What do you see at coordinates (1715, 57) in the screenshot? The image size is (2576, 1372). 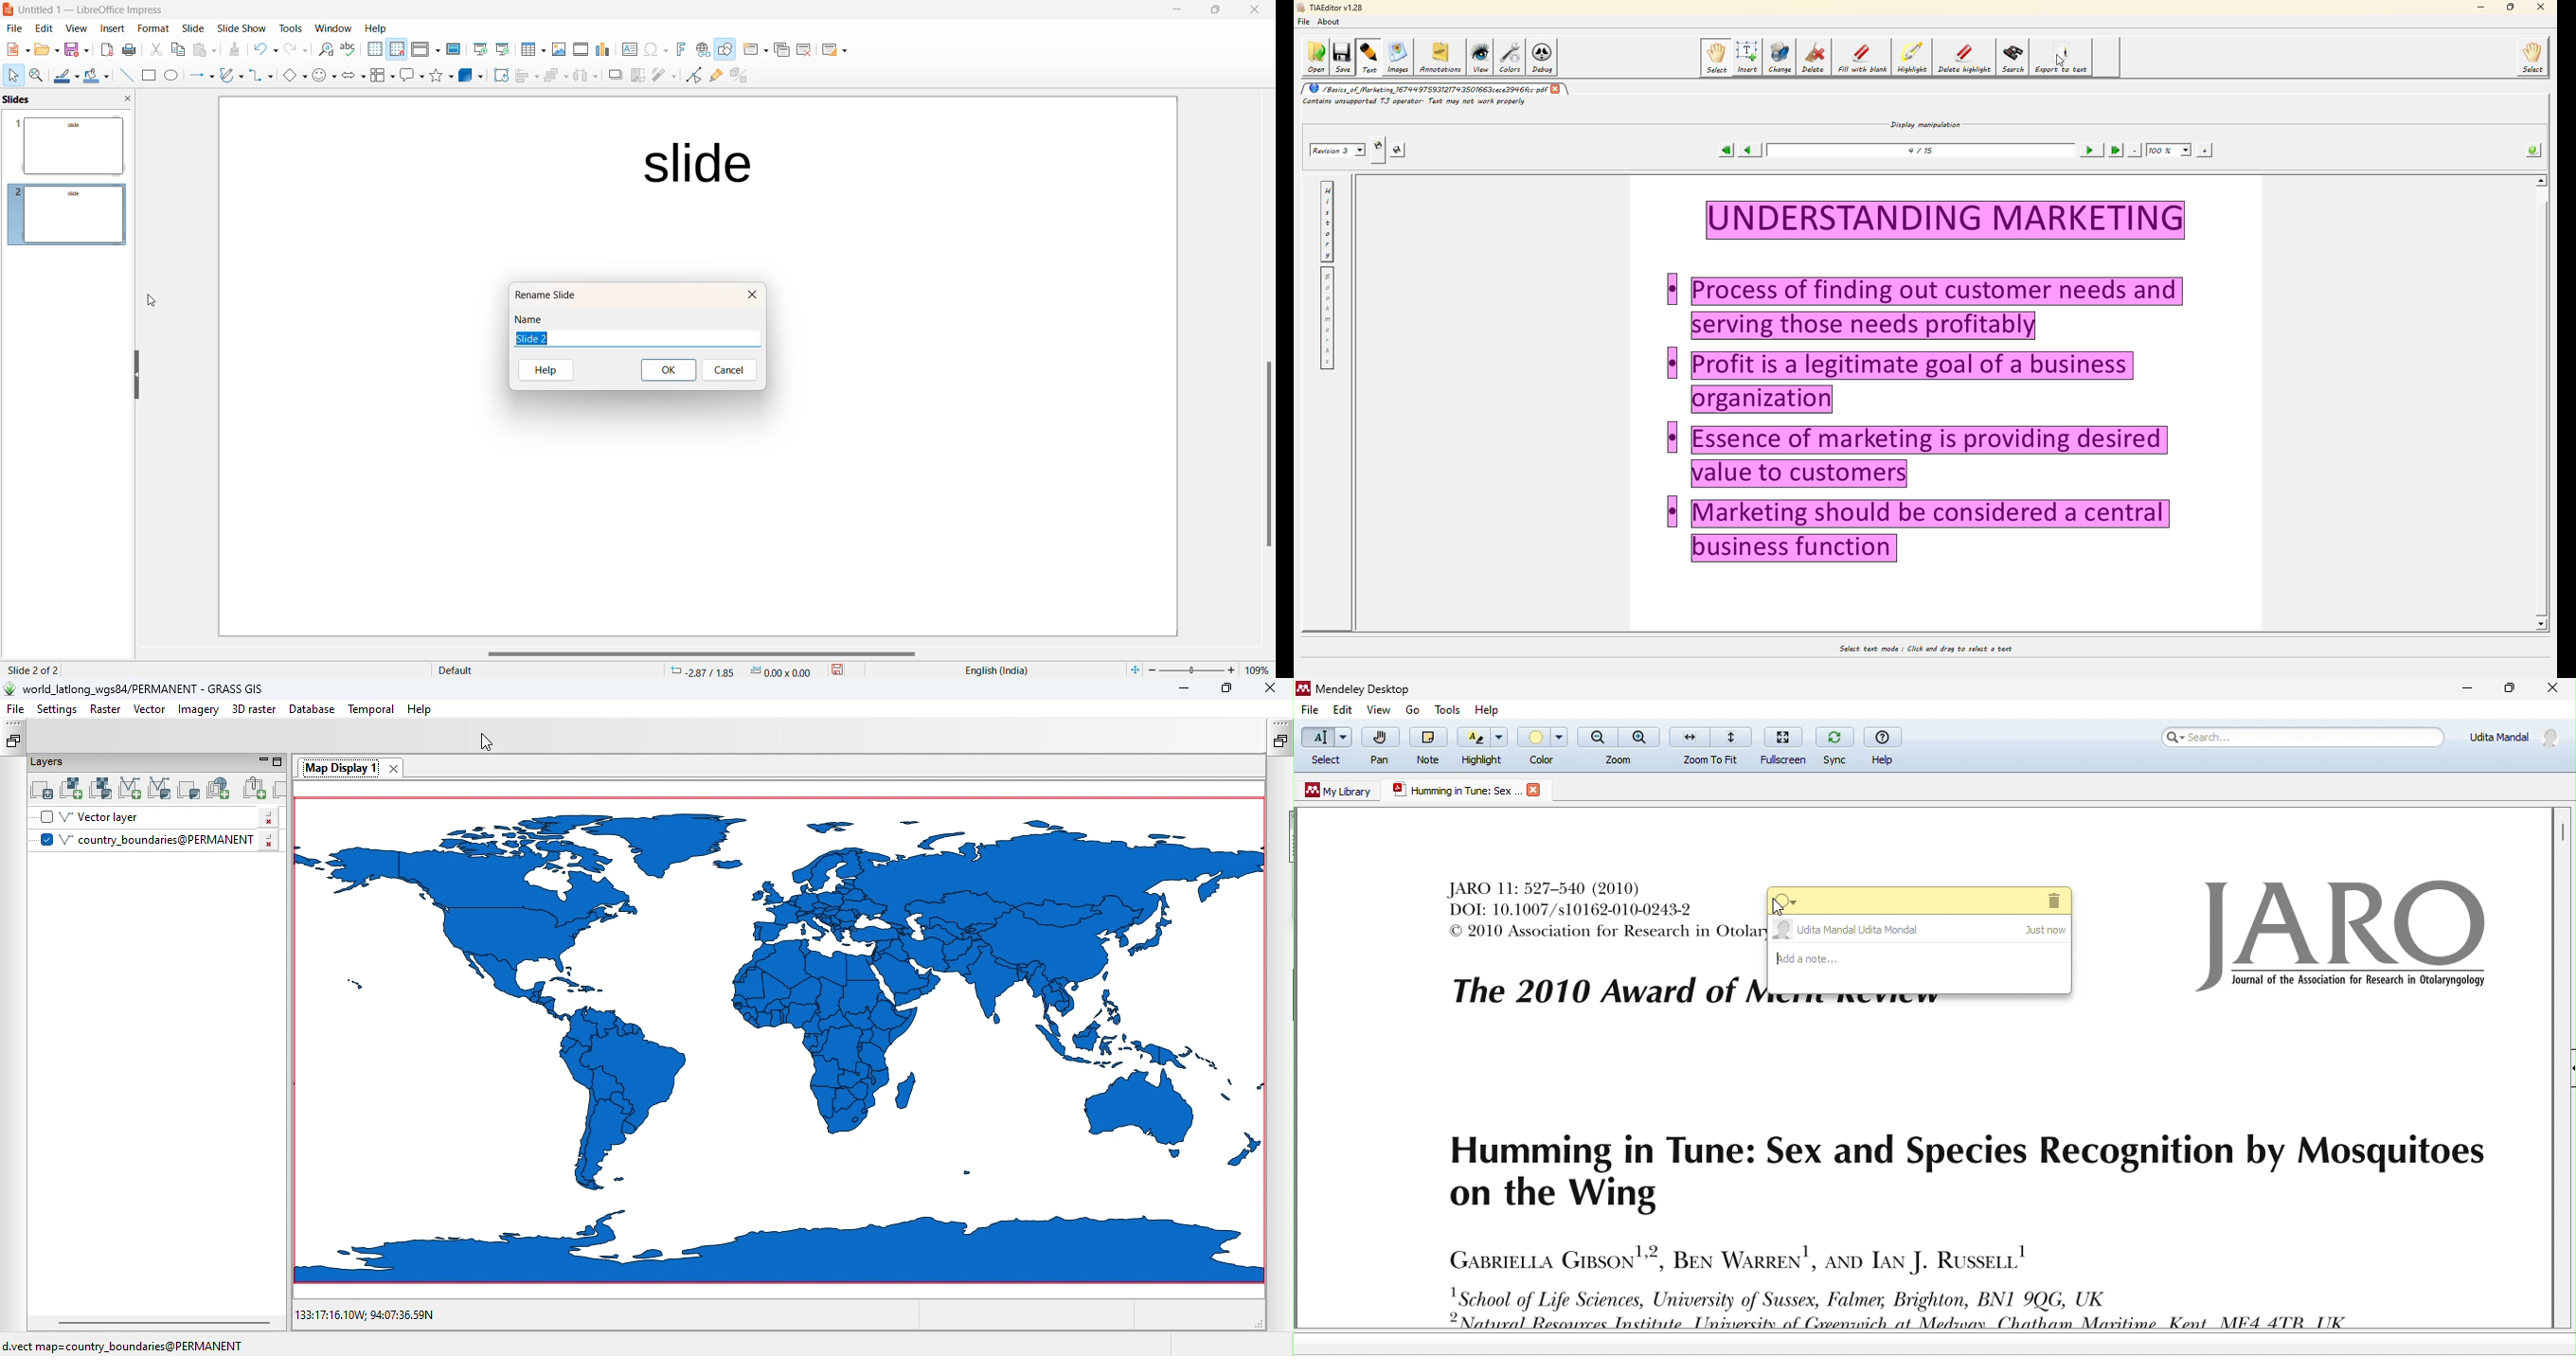 I see `select` at bounding box center [1715, 57].